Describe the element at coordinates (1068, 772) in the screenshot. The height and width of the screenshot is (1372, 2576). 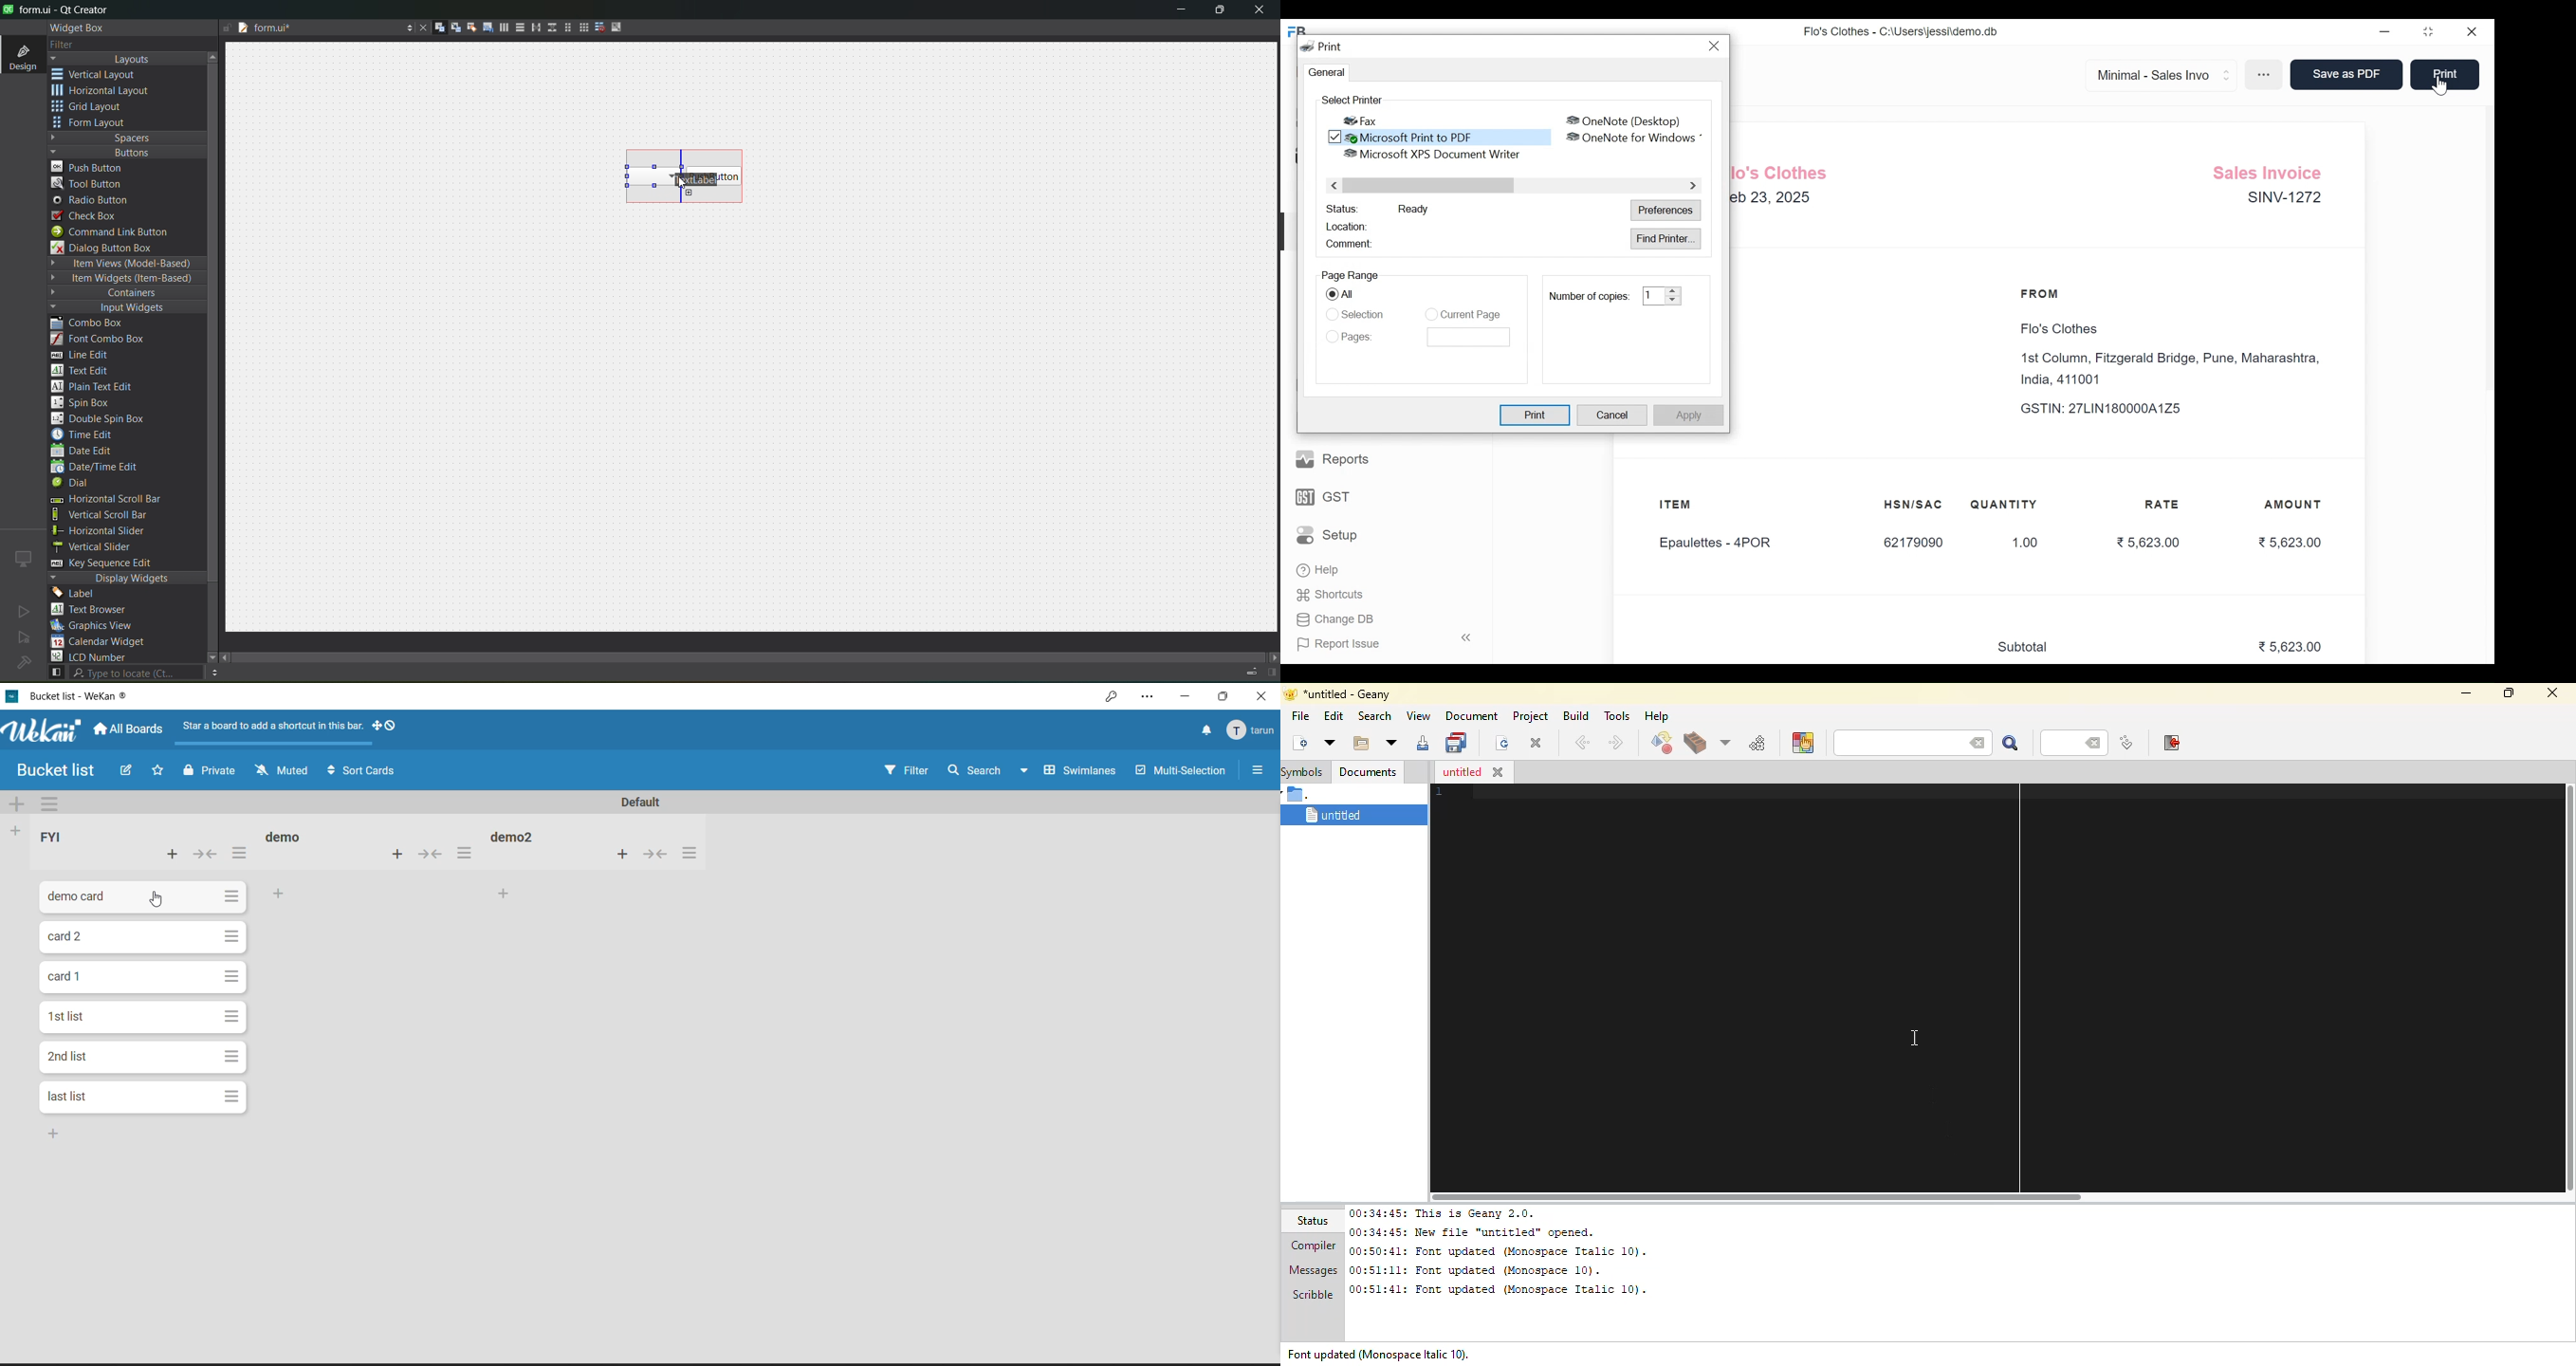
I see `board view` at that location.